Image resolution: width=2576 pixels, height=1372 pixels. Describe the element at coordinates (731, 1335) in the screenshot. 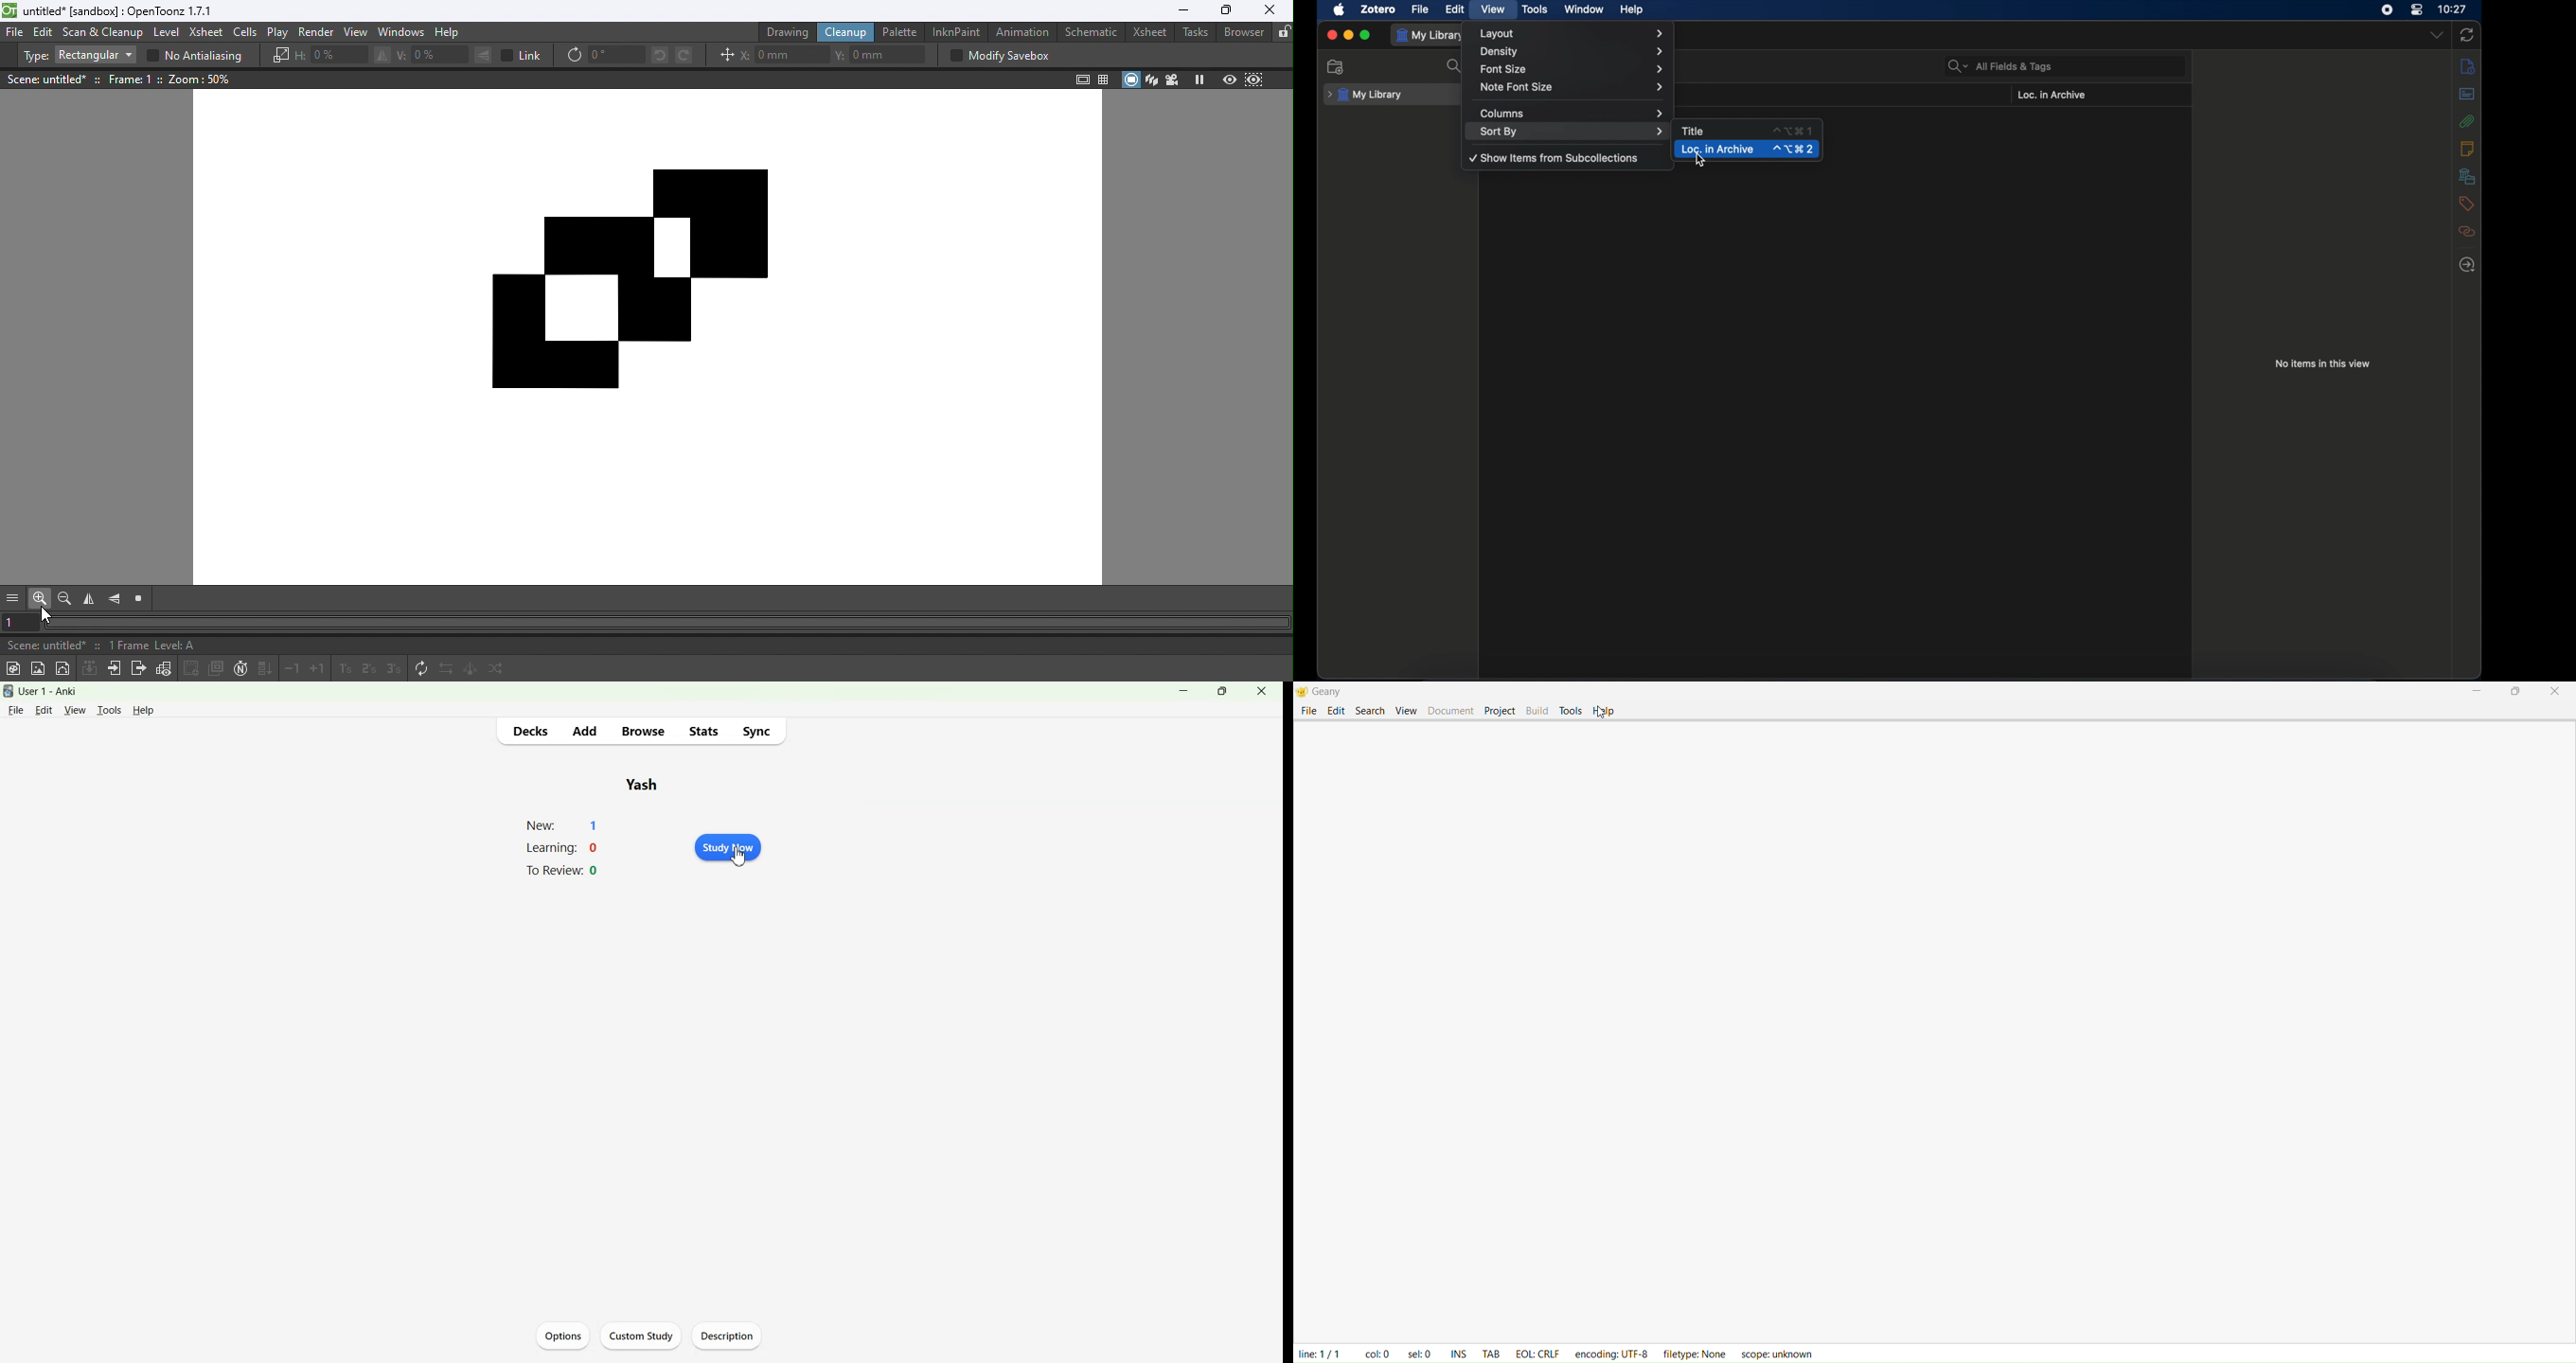

I see `Description` at that location.